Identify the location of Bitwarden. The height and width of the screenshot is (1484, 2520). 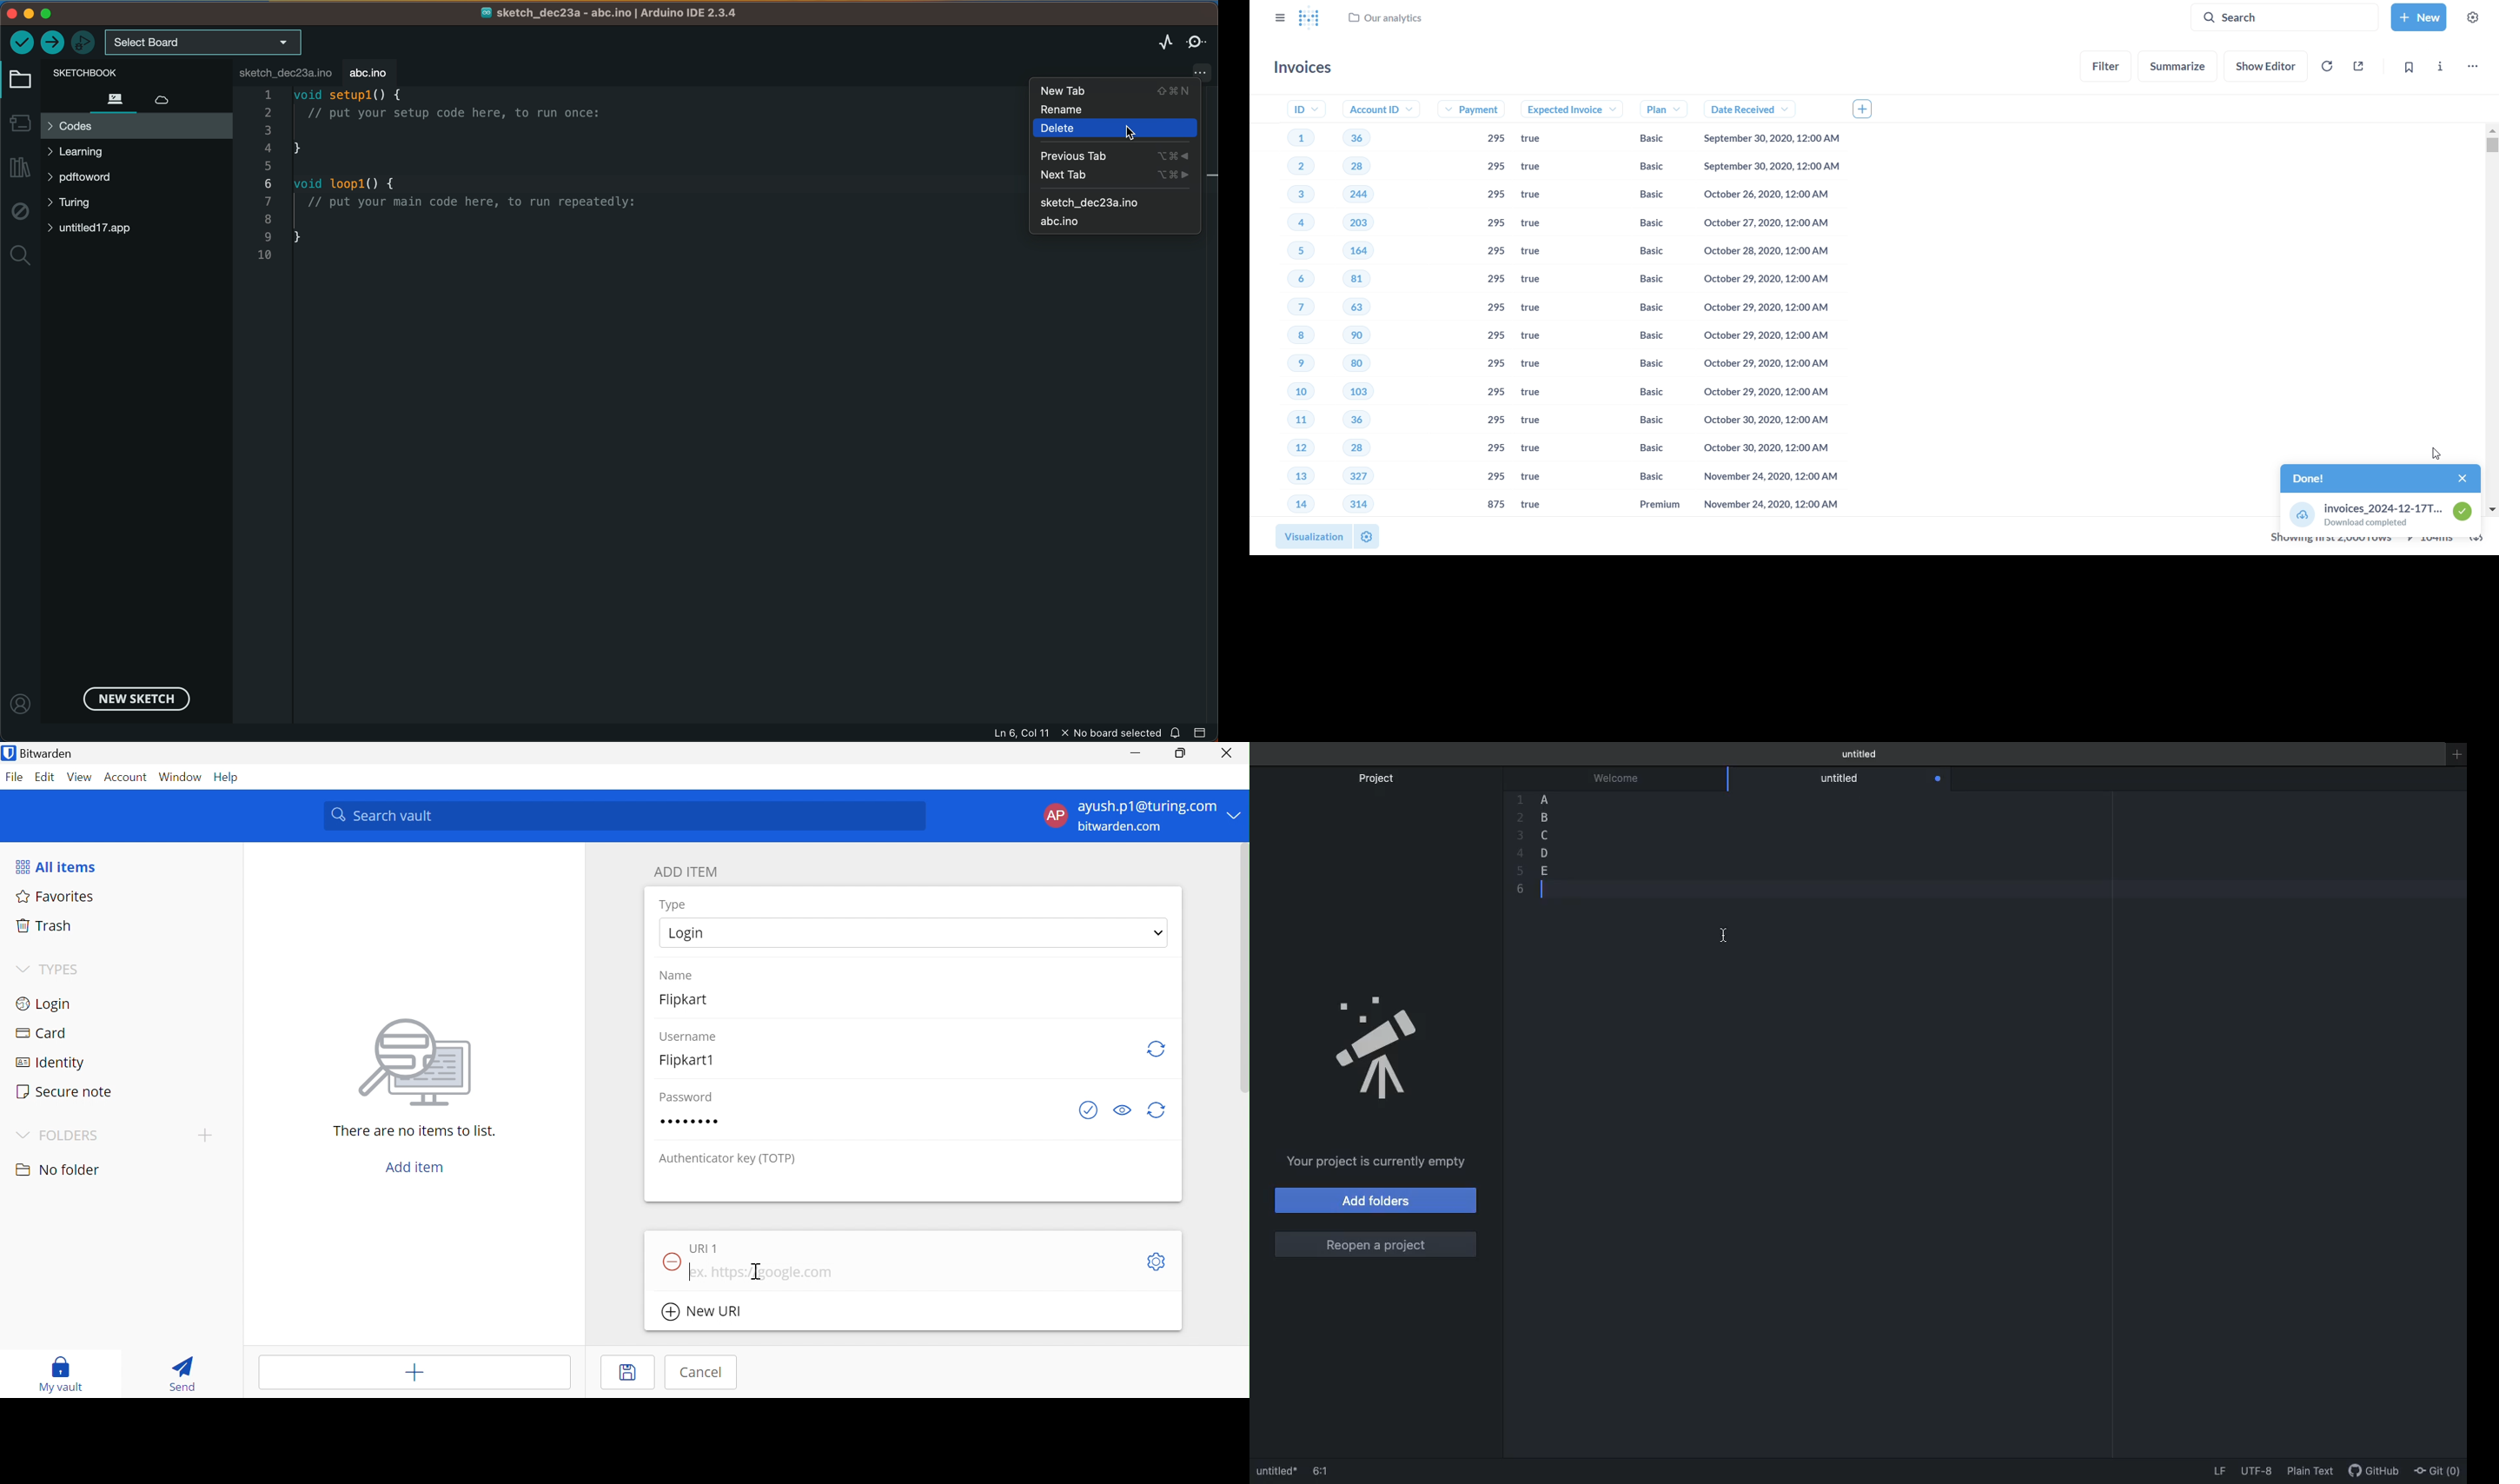
(48, 754).